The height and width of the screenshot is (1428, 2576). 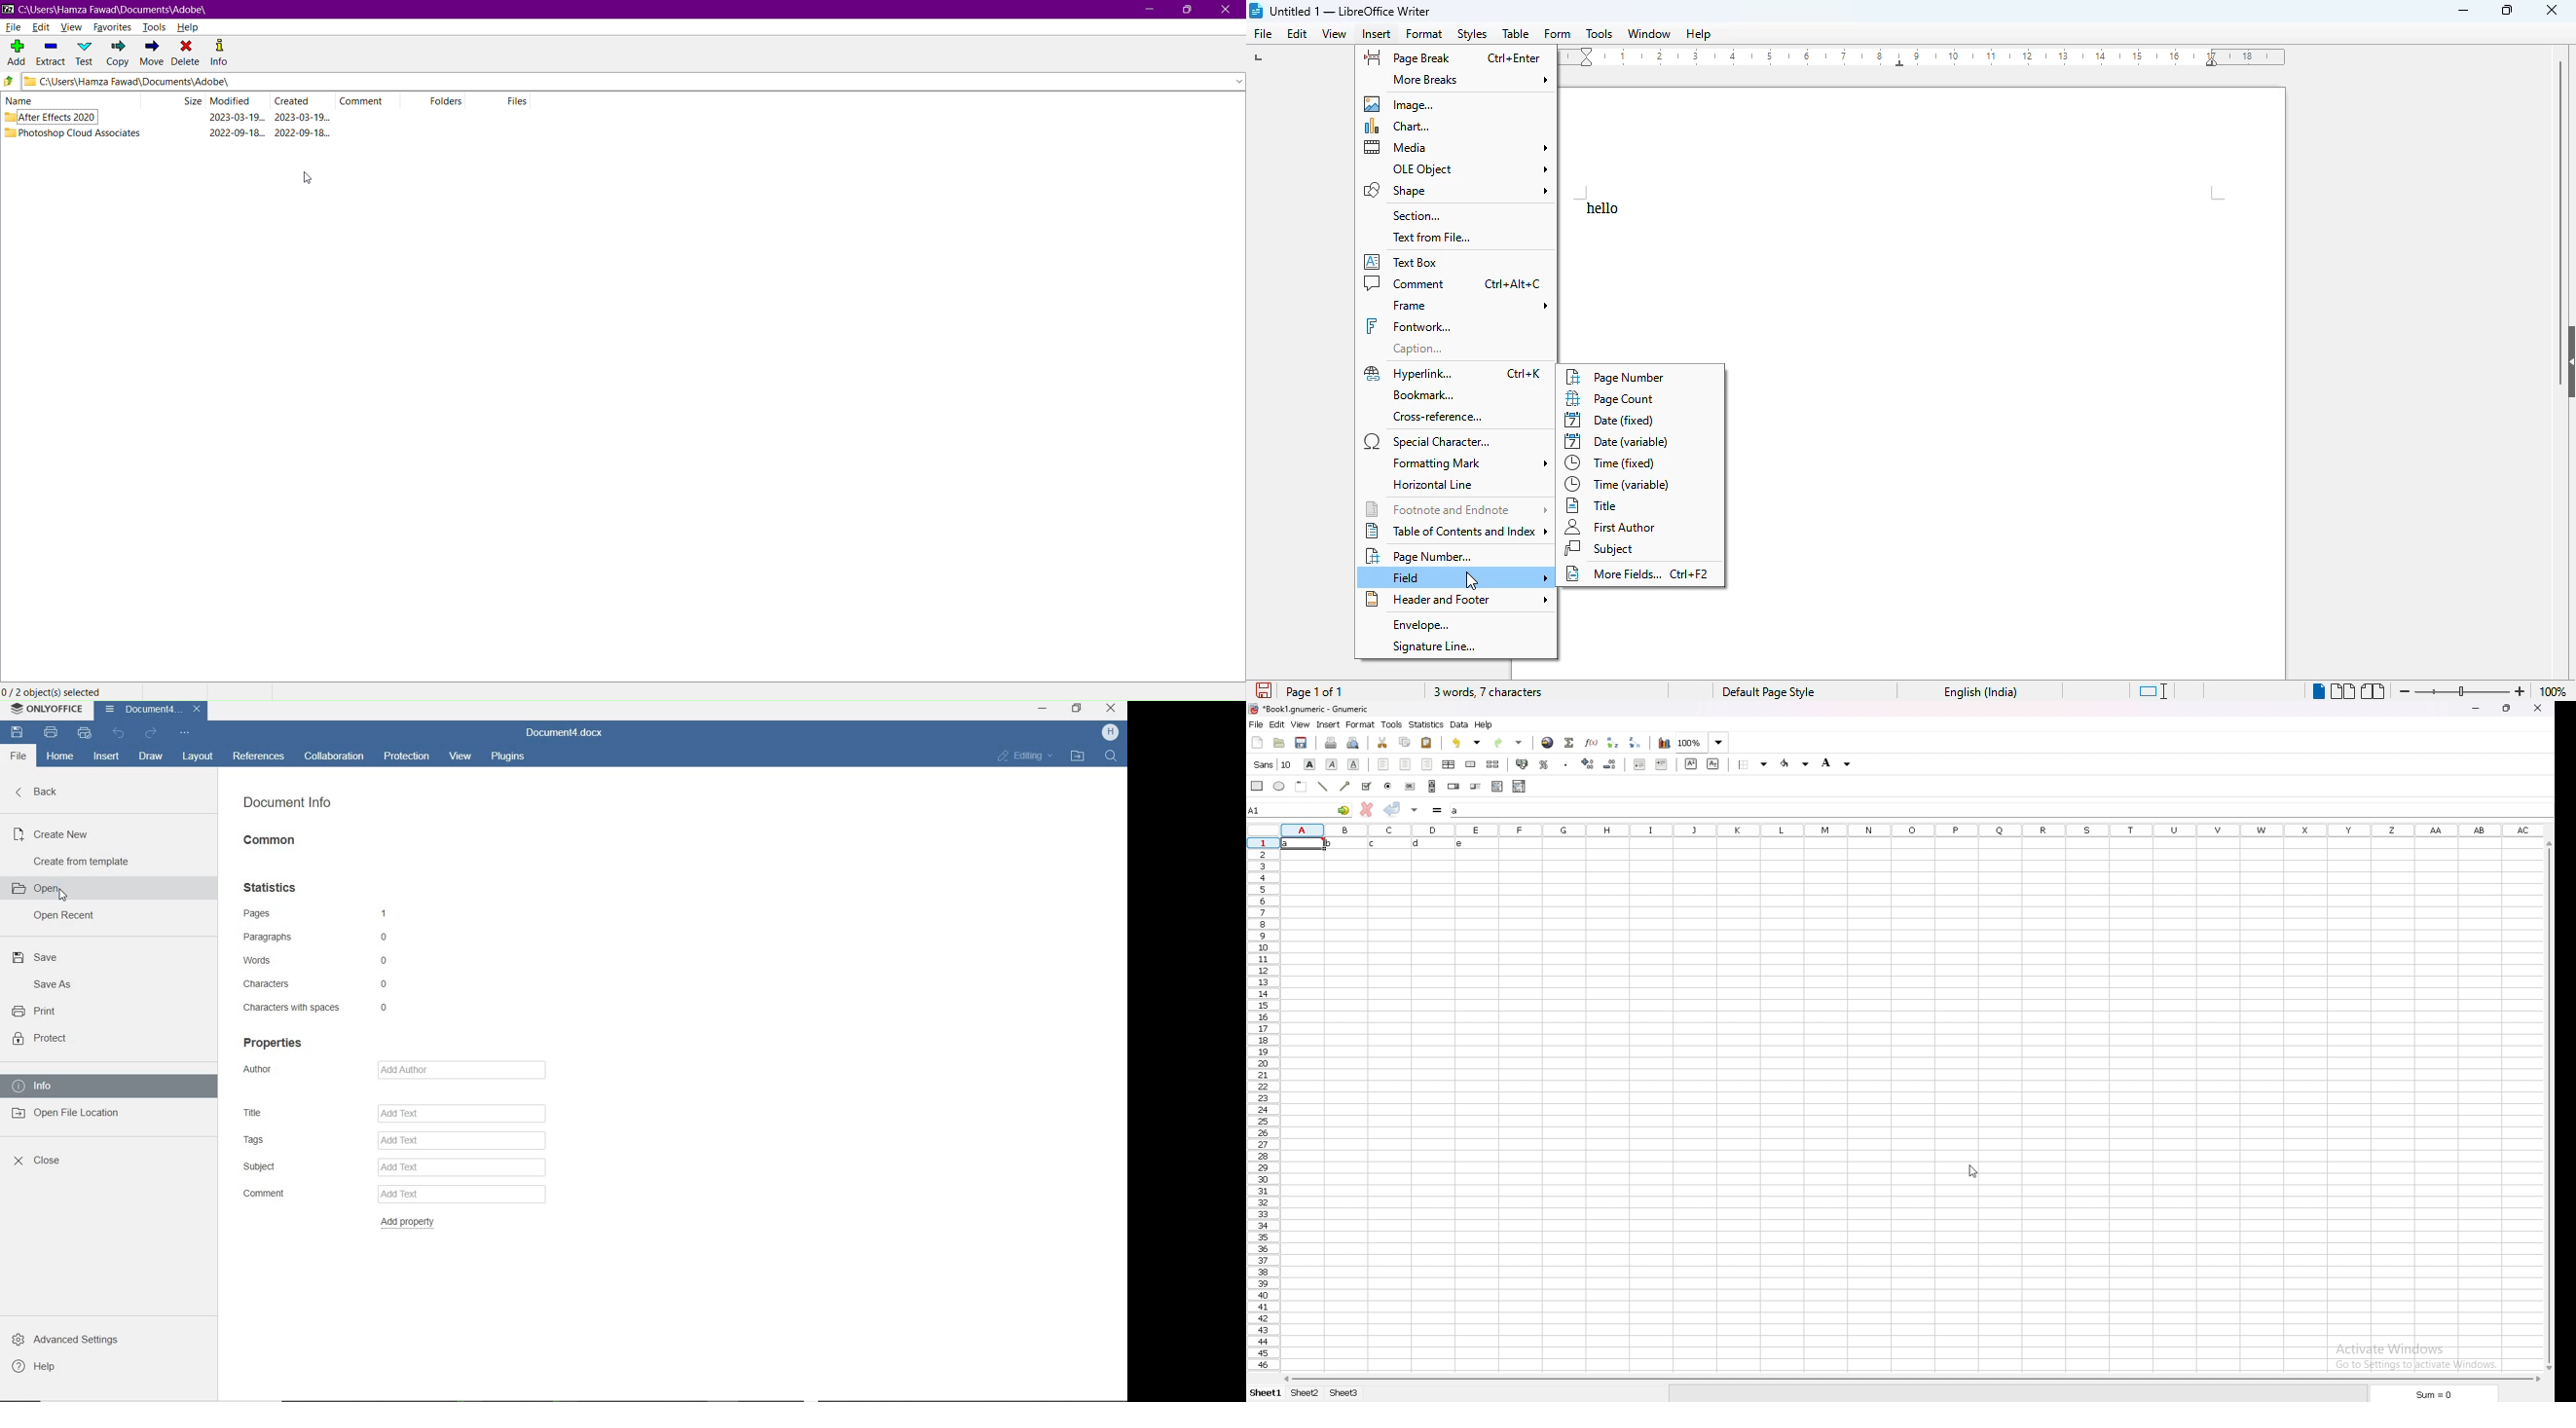 I want to click on sheet3, so click(x=1345, y=1396).